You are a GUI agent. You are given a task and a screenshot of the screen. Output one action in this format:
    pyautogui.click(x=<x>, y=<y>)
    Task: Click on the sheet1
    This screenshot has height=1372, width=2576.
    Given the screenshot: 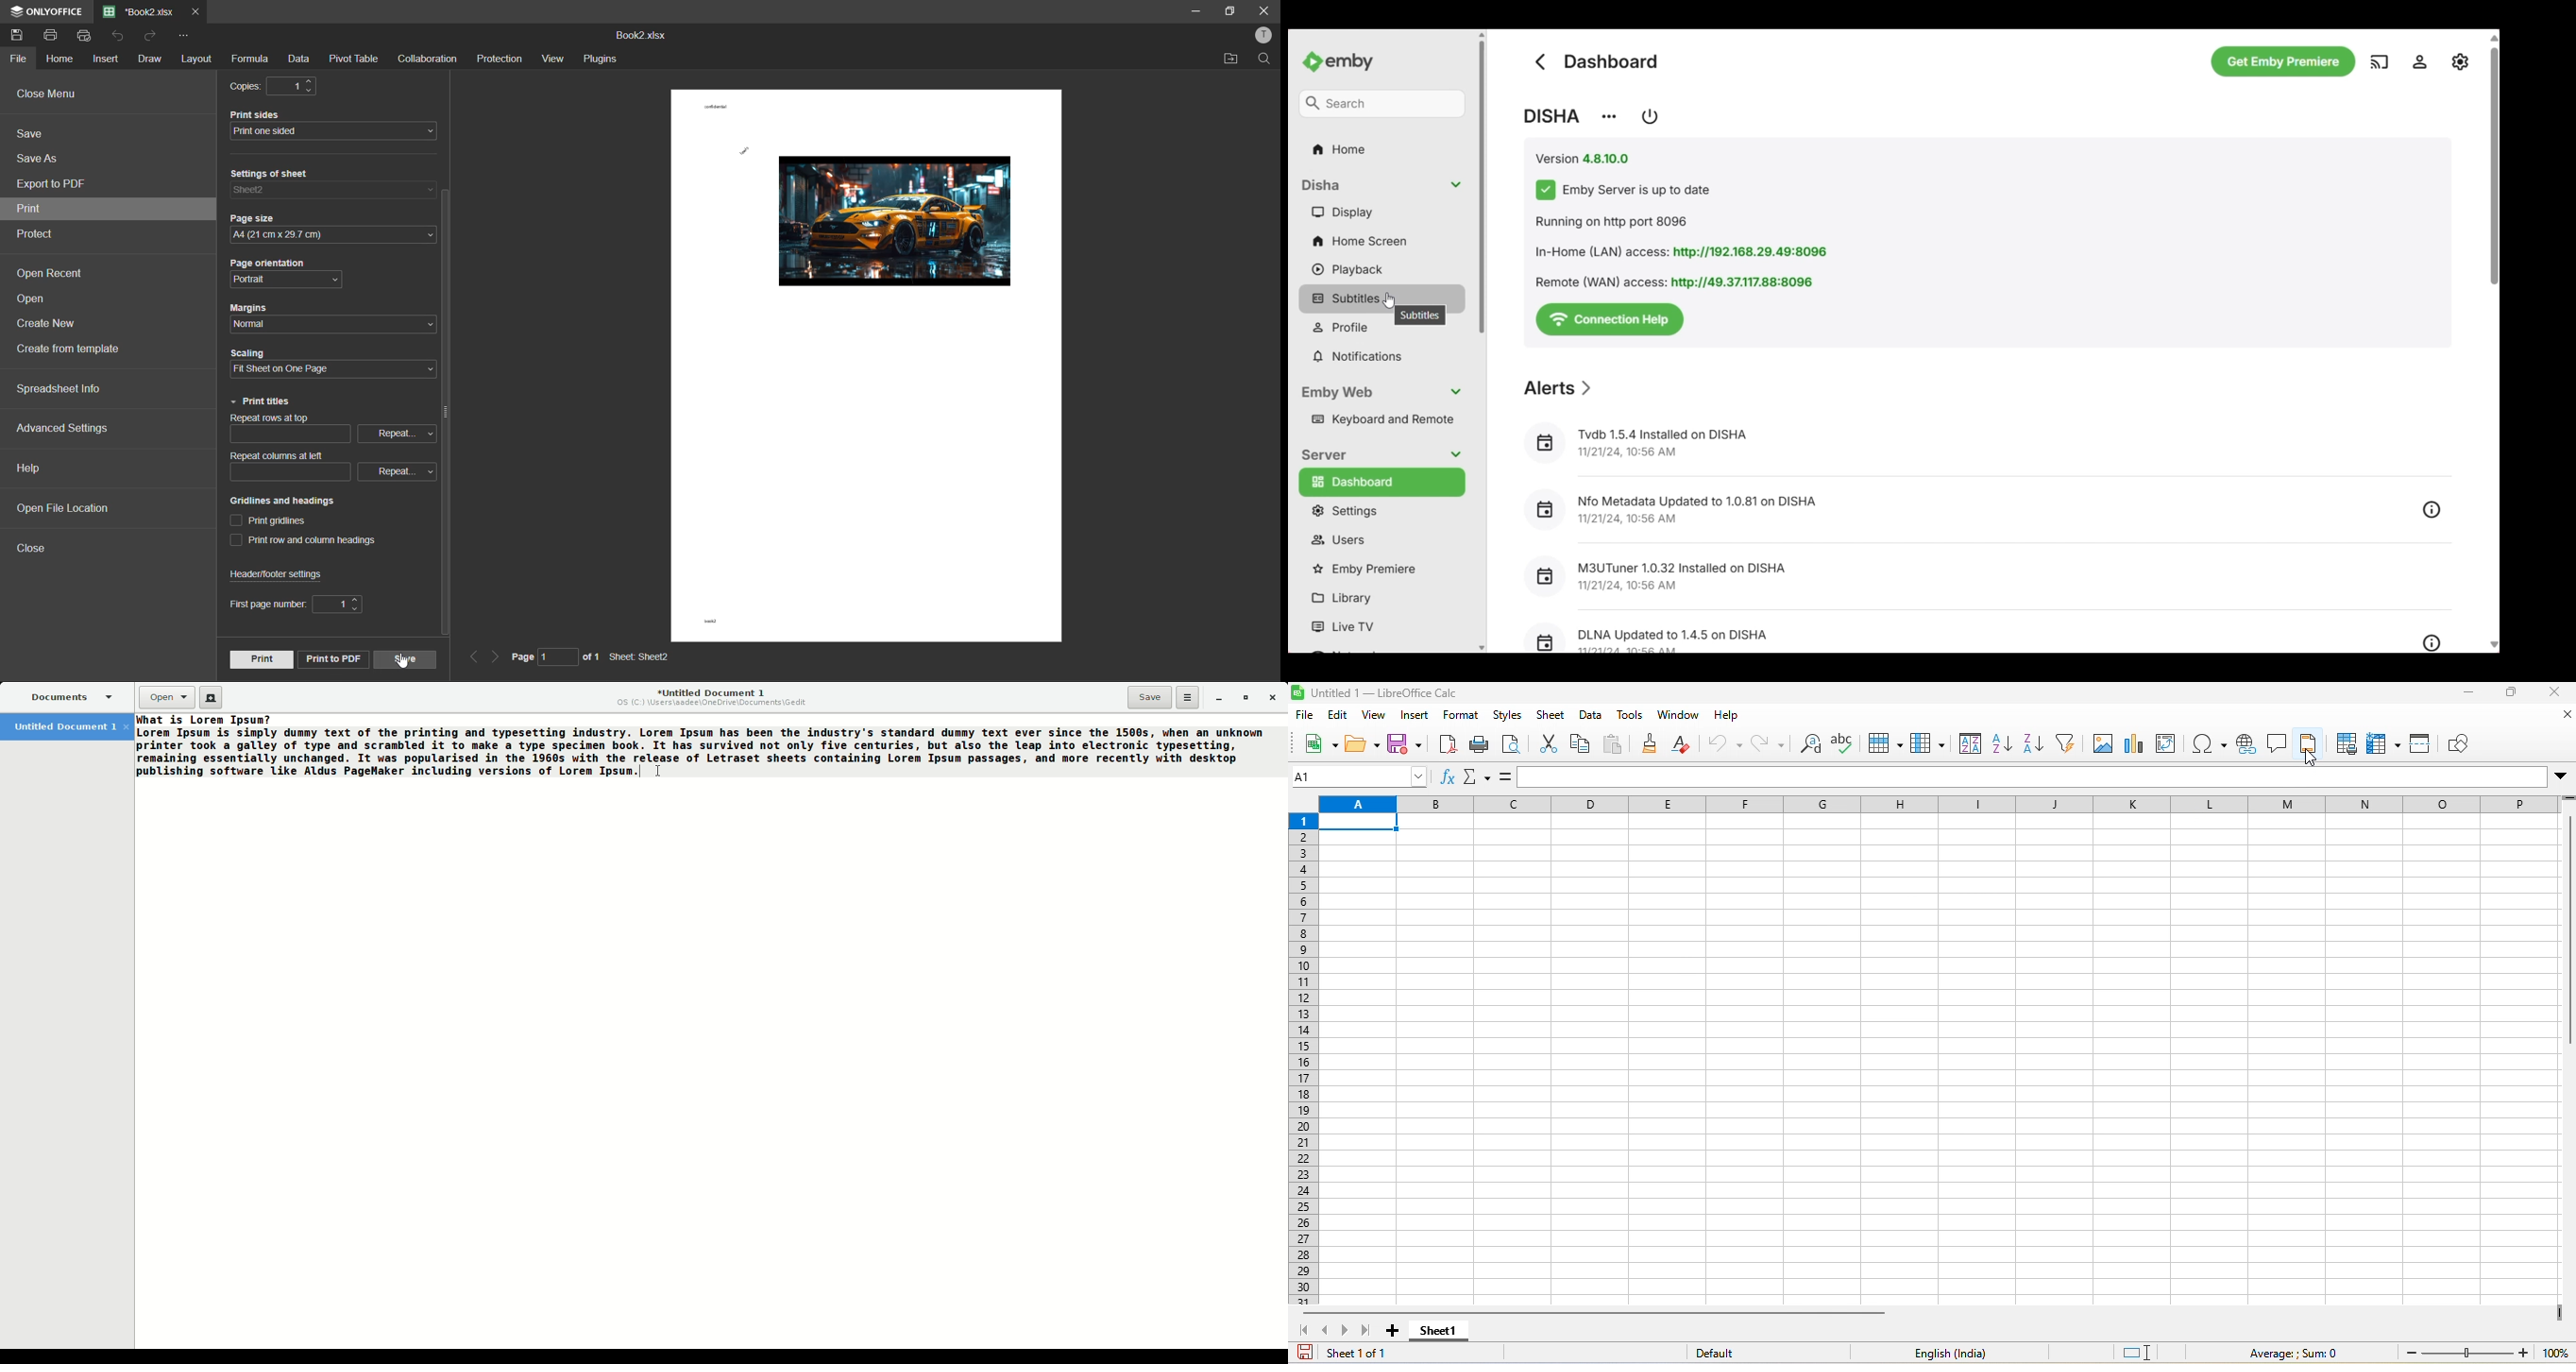 What is the action you would take?
    pyautogui.click(x=1441, y=1332)
    